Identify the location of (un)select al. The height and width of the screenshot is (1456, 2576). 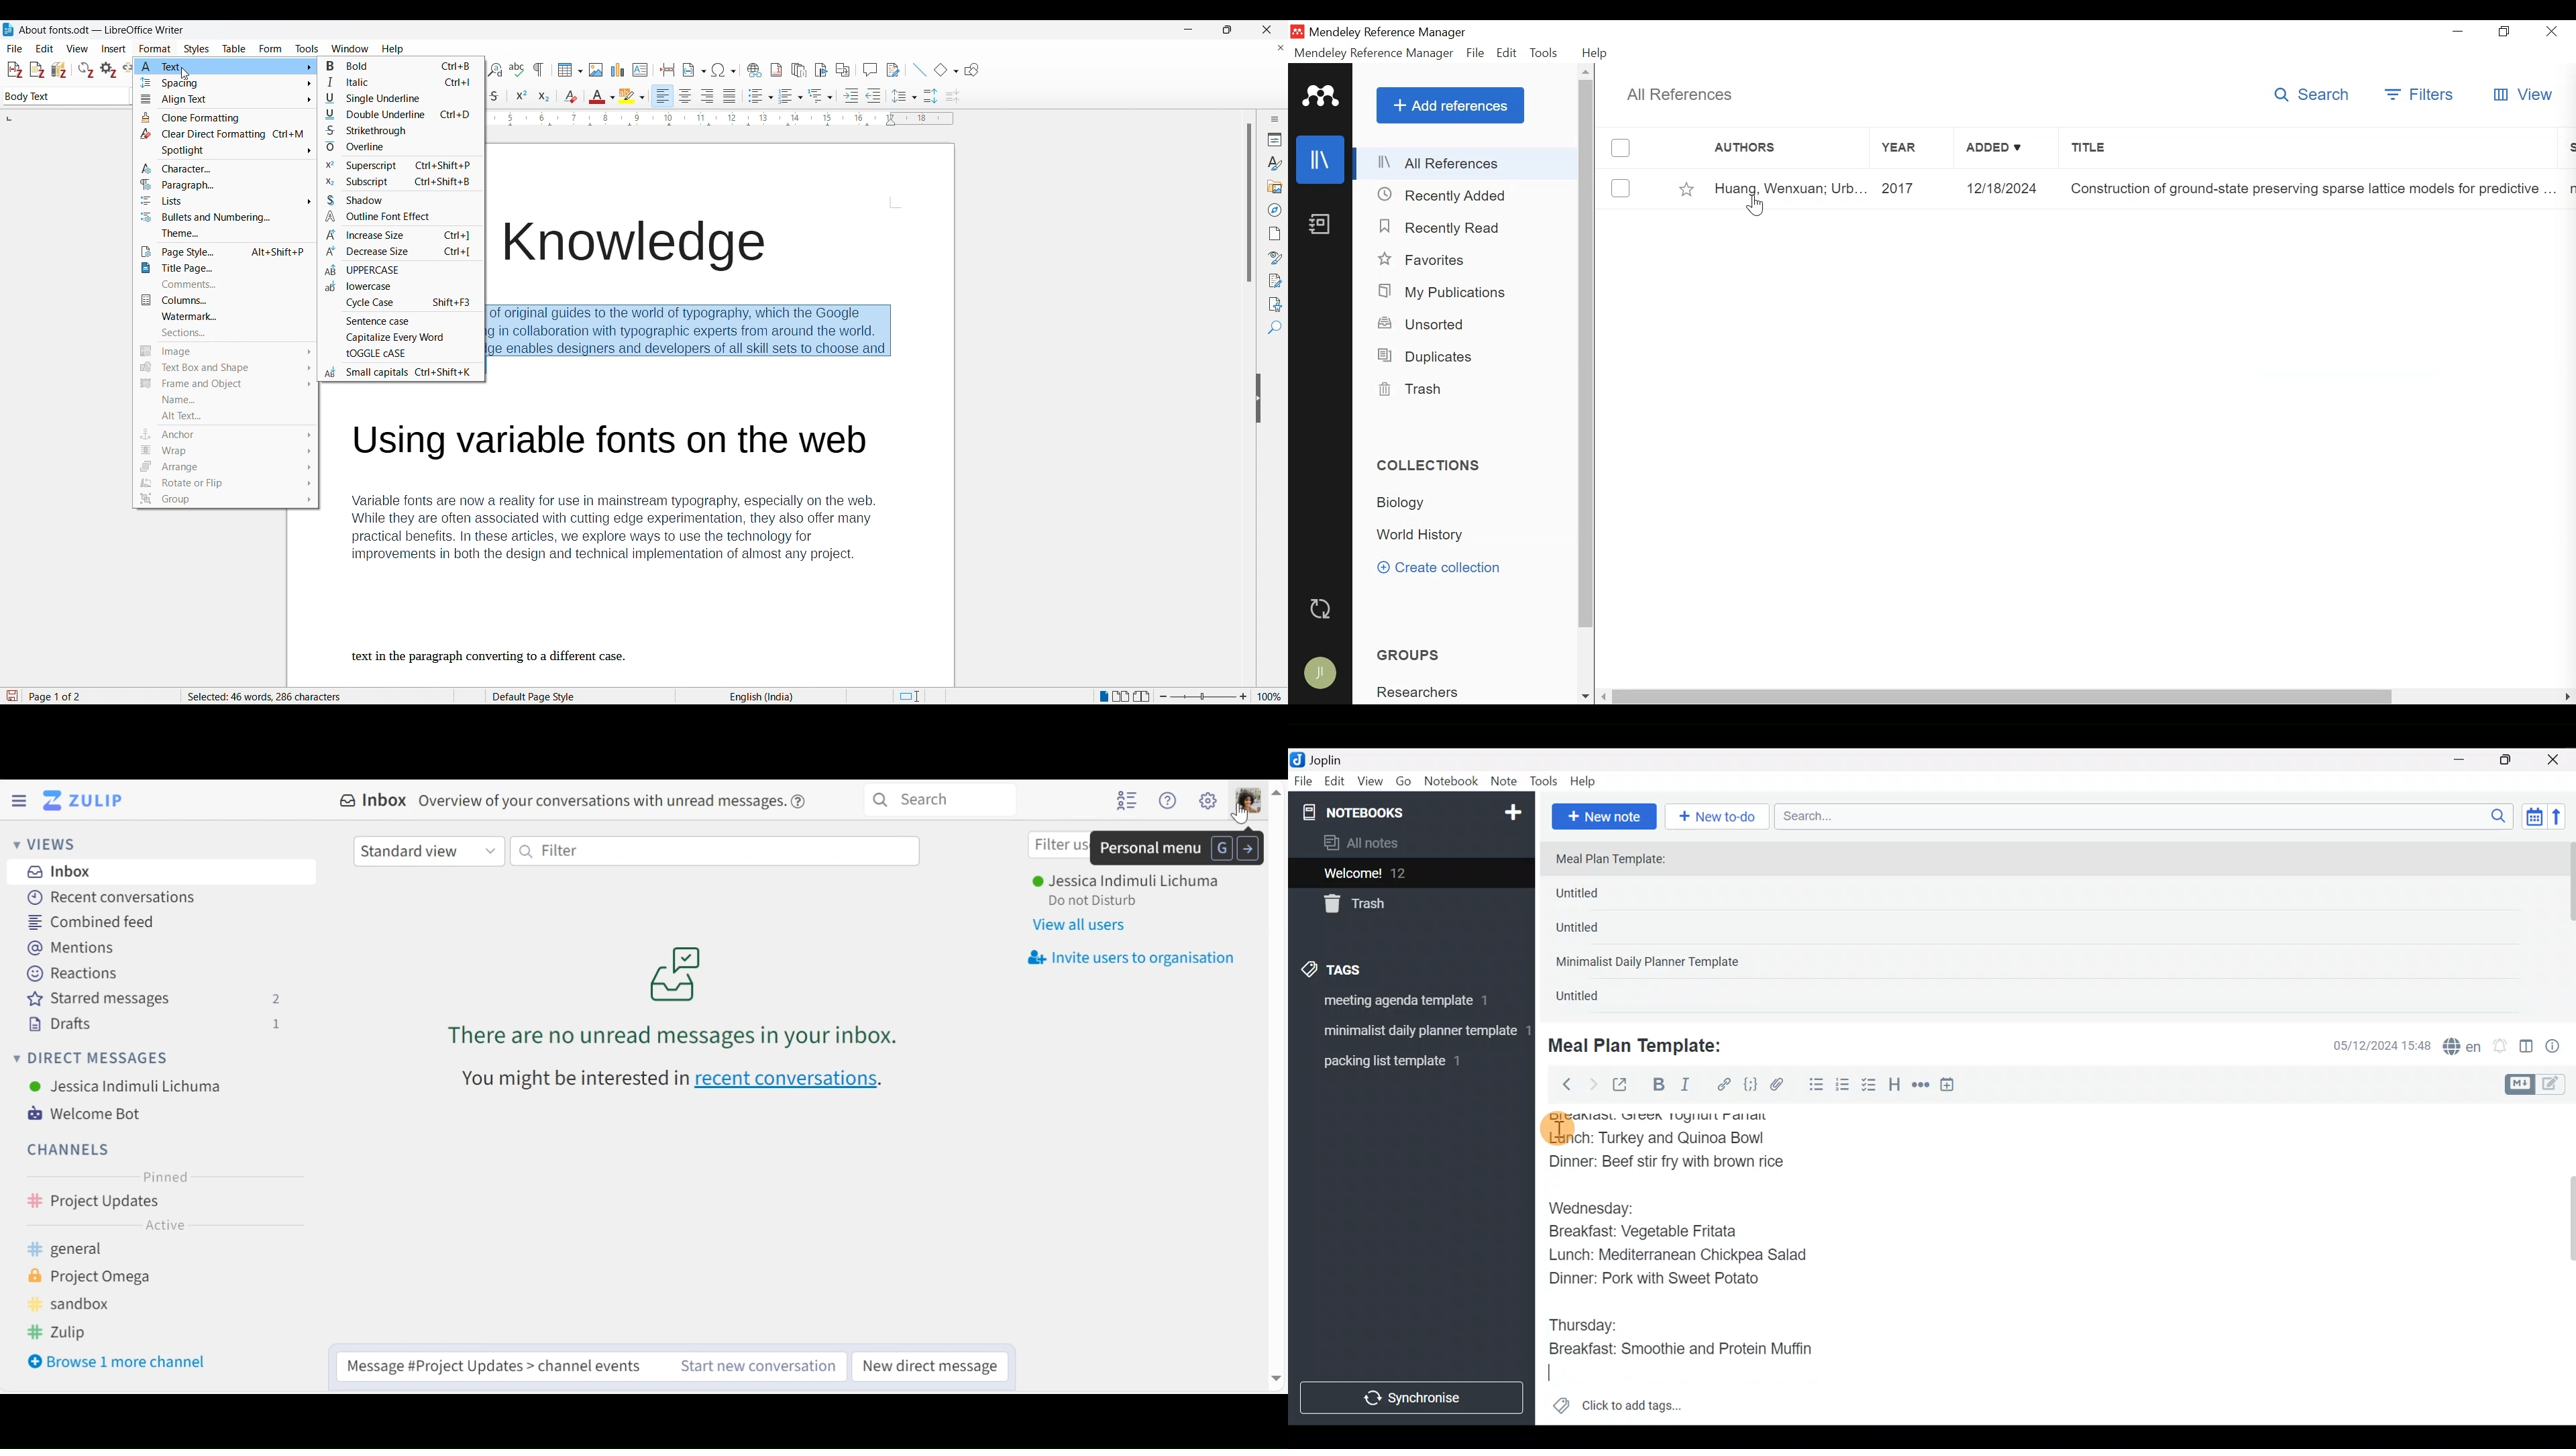
(1619, 148).